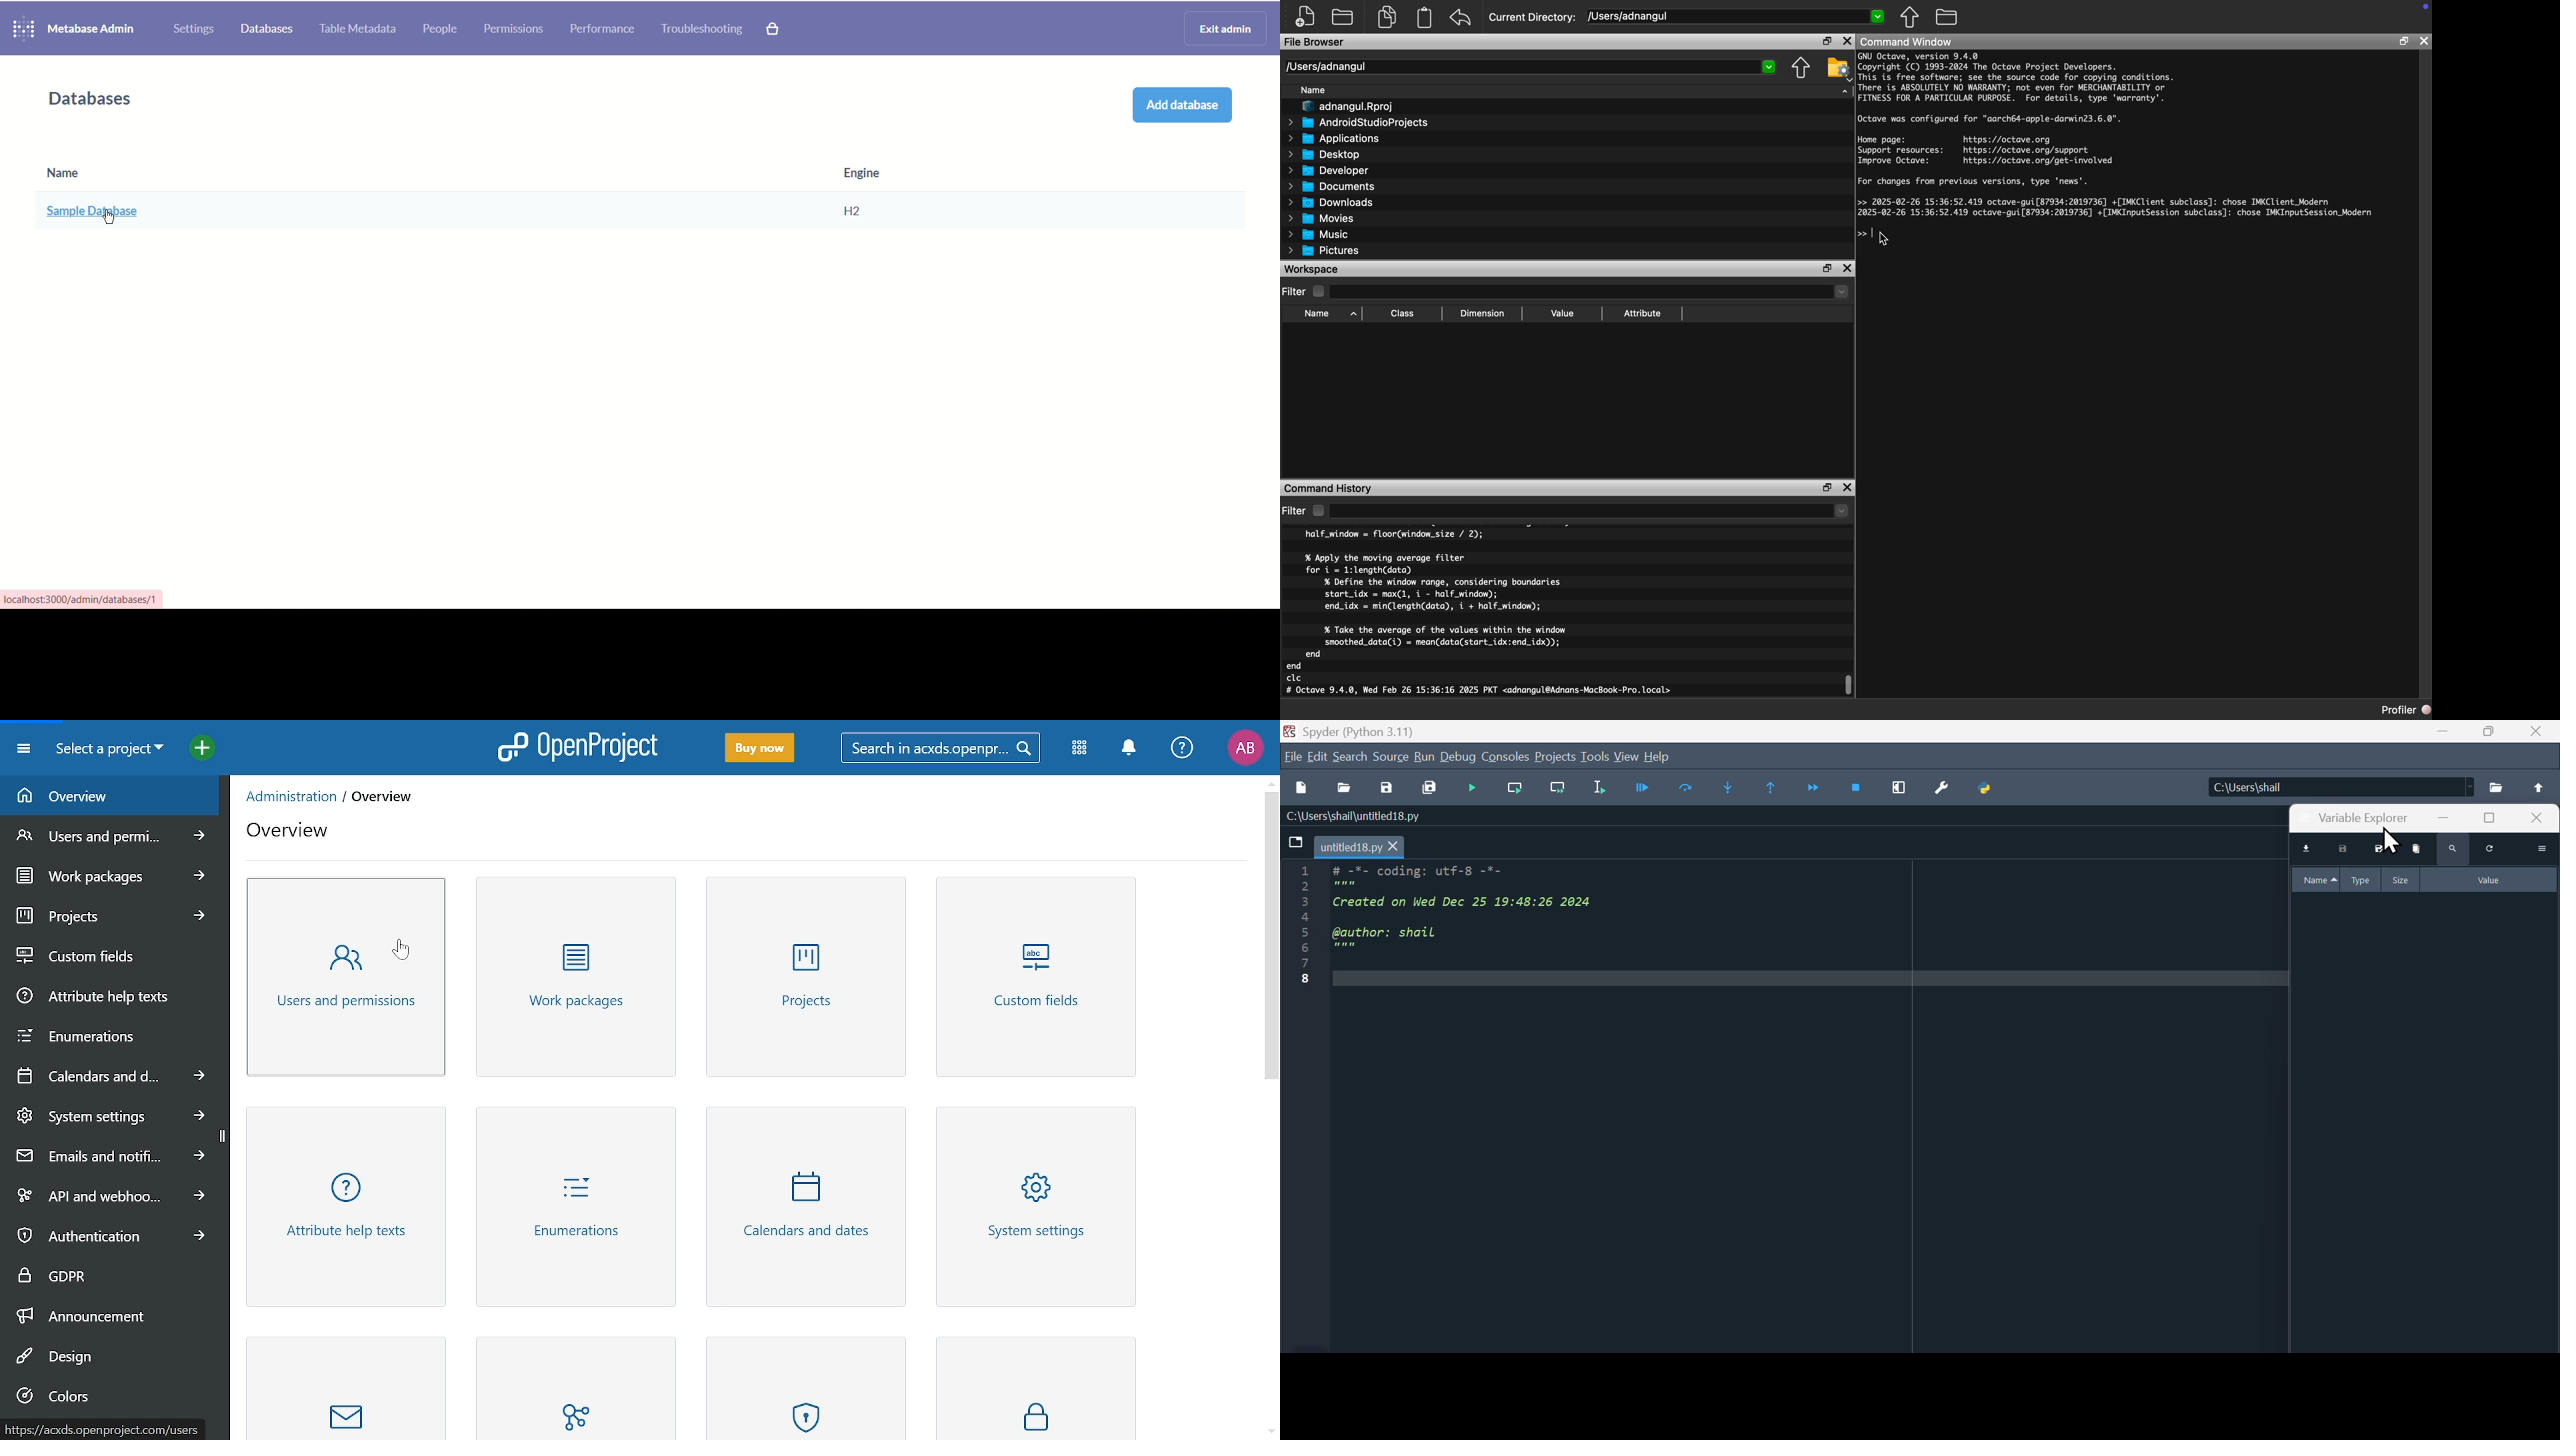  Describe the element at coordinates (1817, 791) in the screenshot. I see `COntinue execution until next breakpoint` at that location.